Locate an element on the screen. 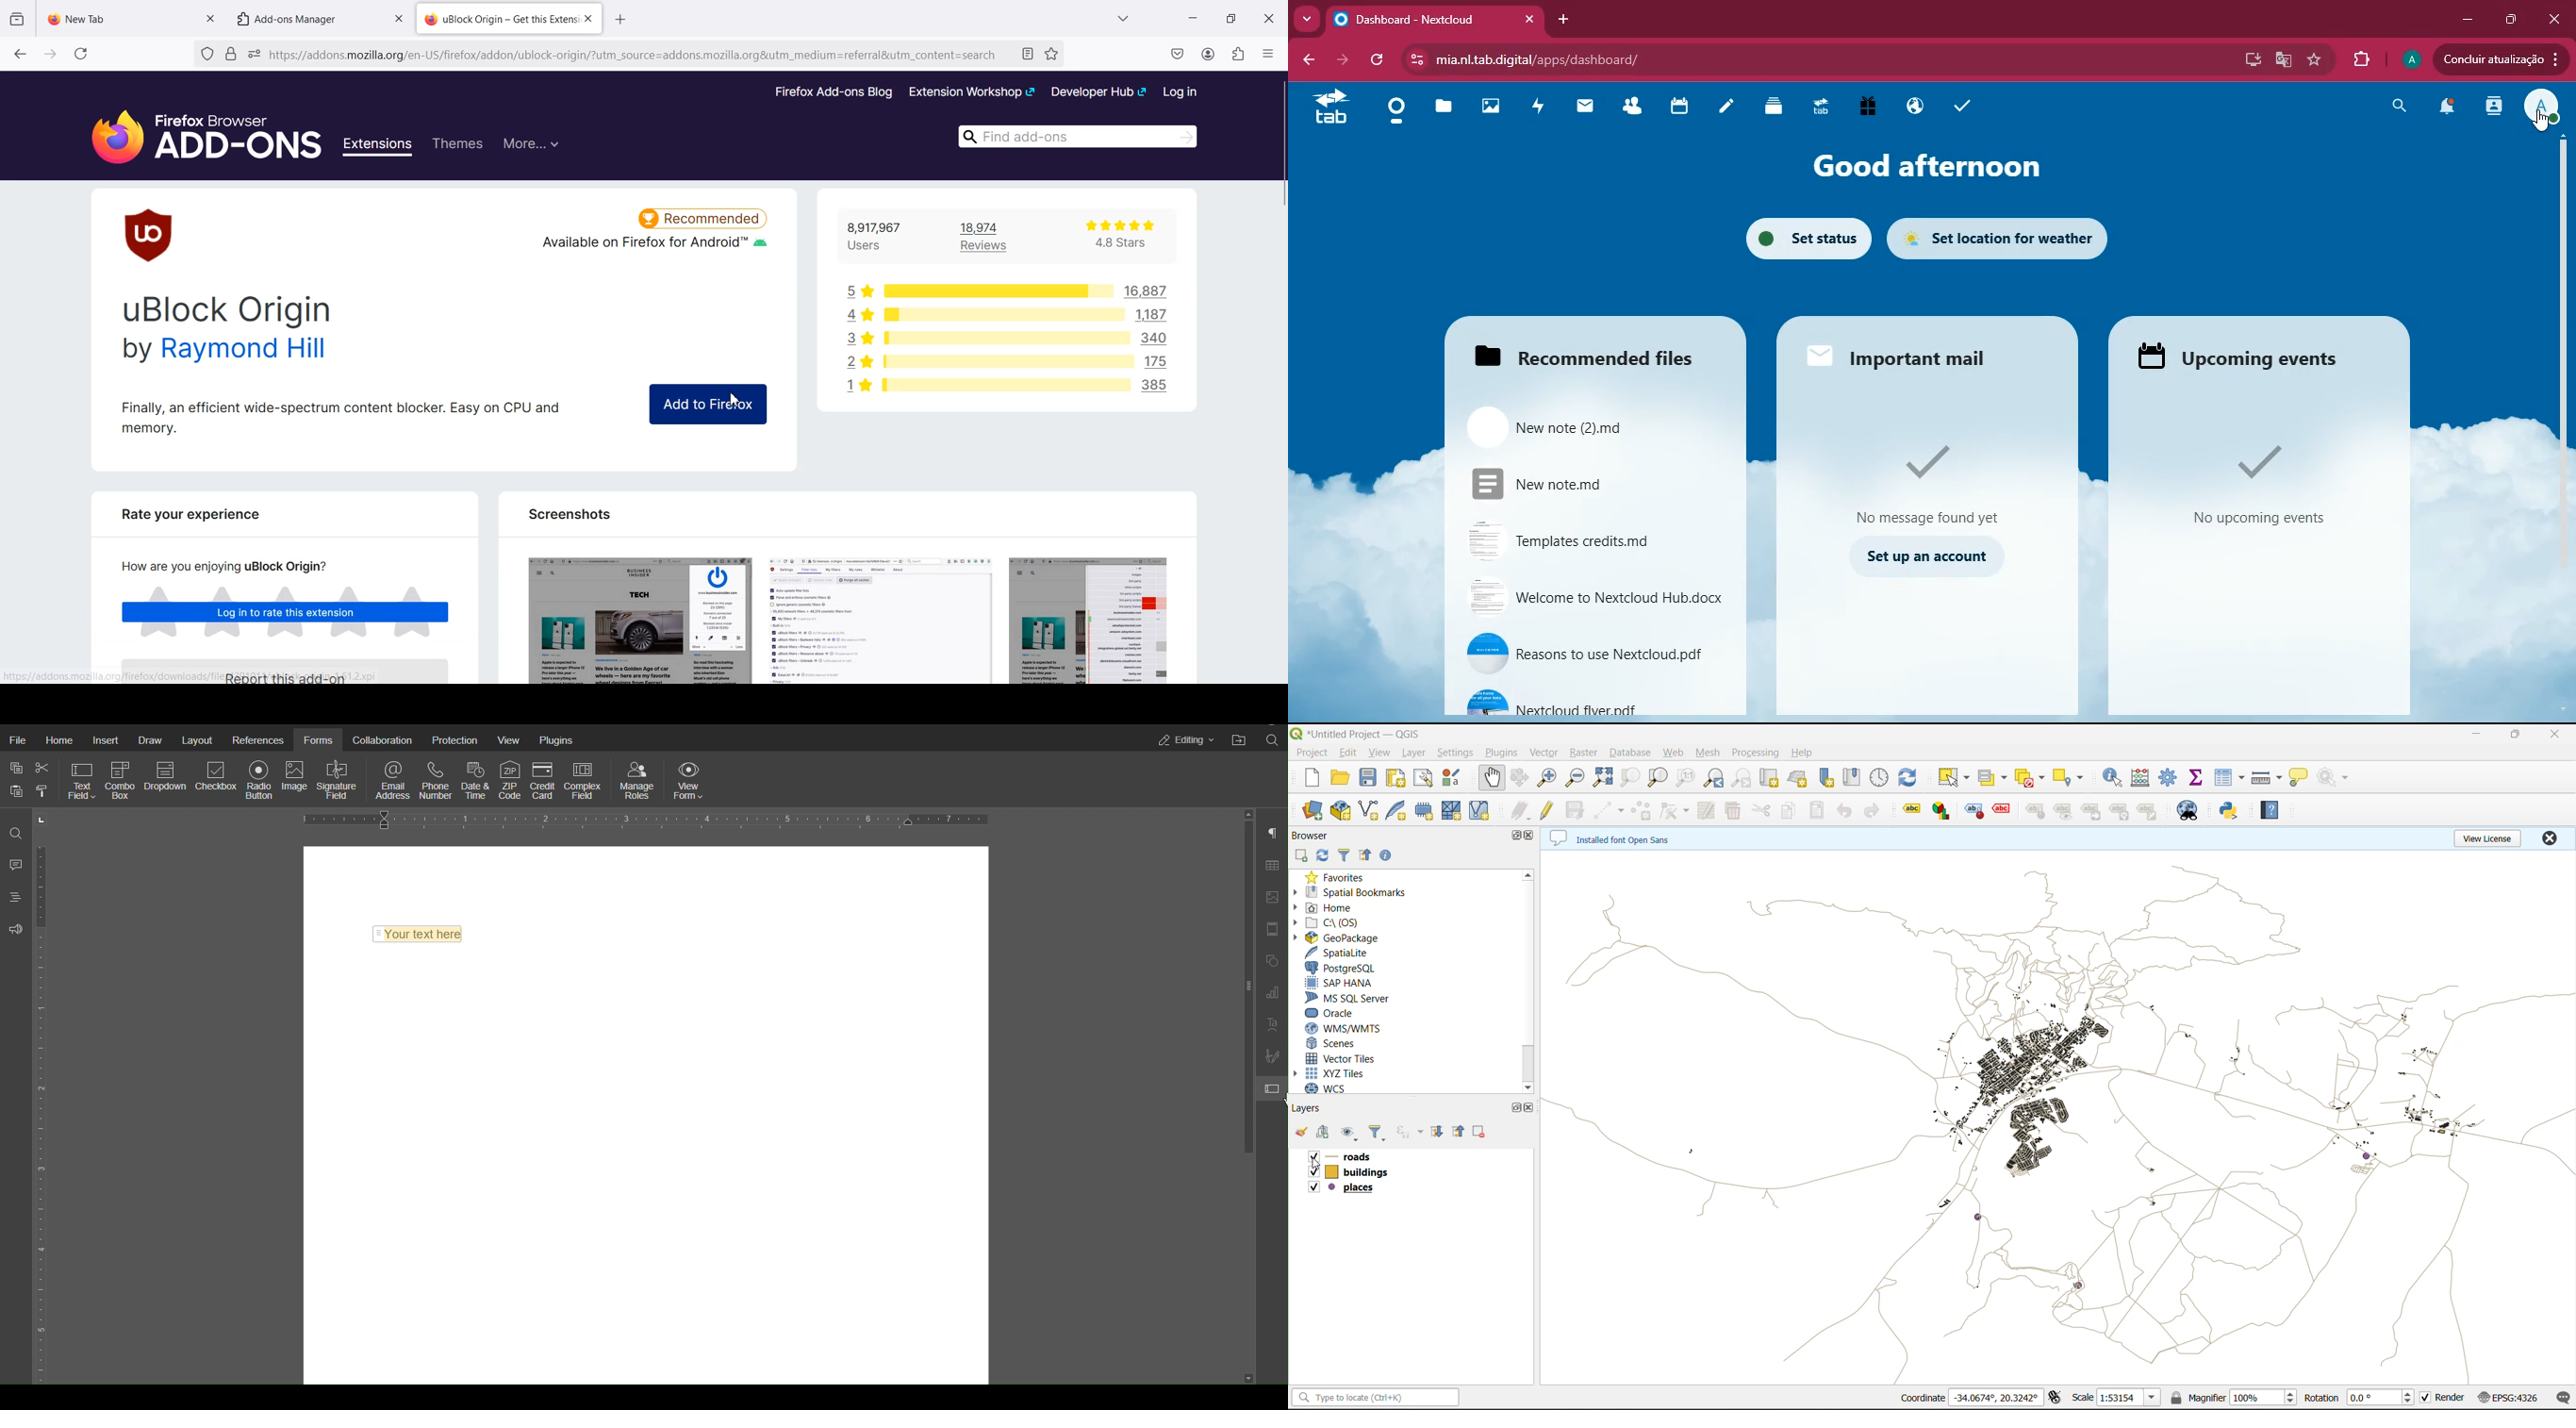 The width and height of the screenshot is (2576, 1428). Maximize is located at coordinates (1231, 17).